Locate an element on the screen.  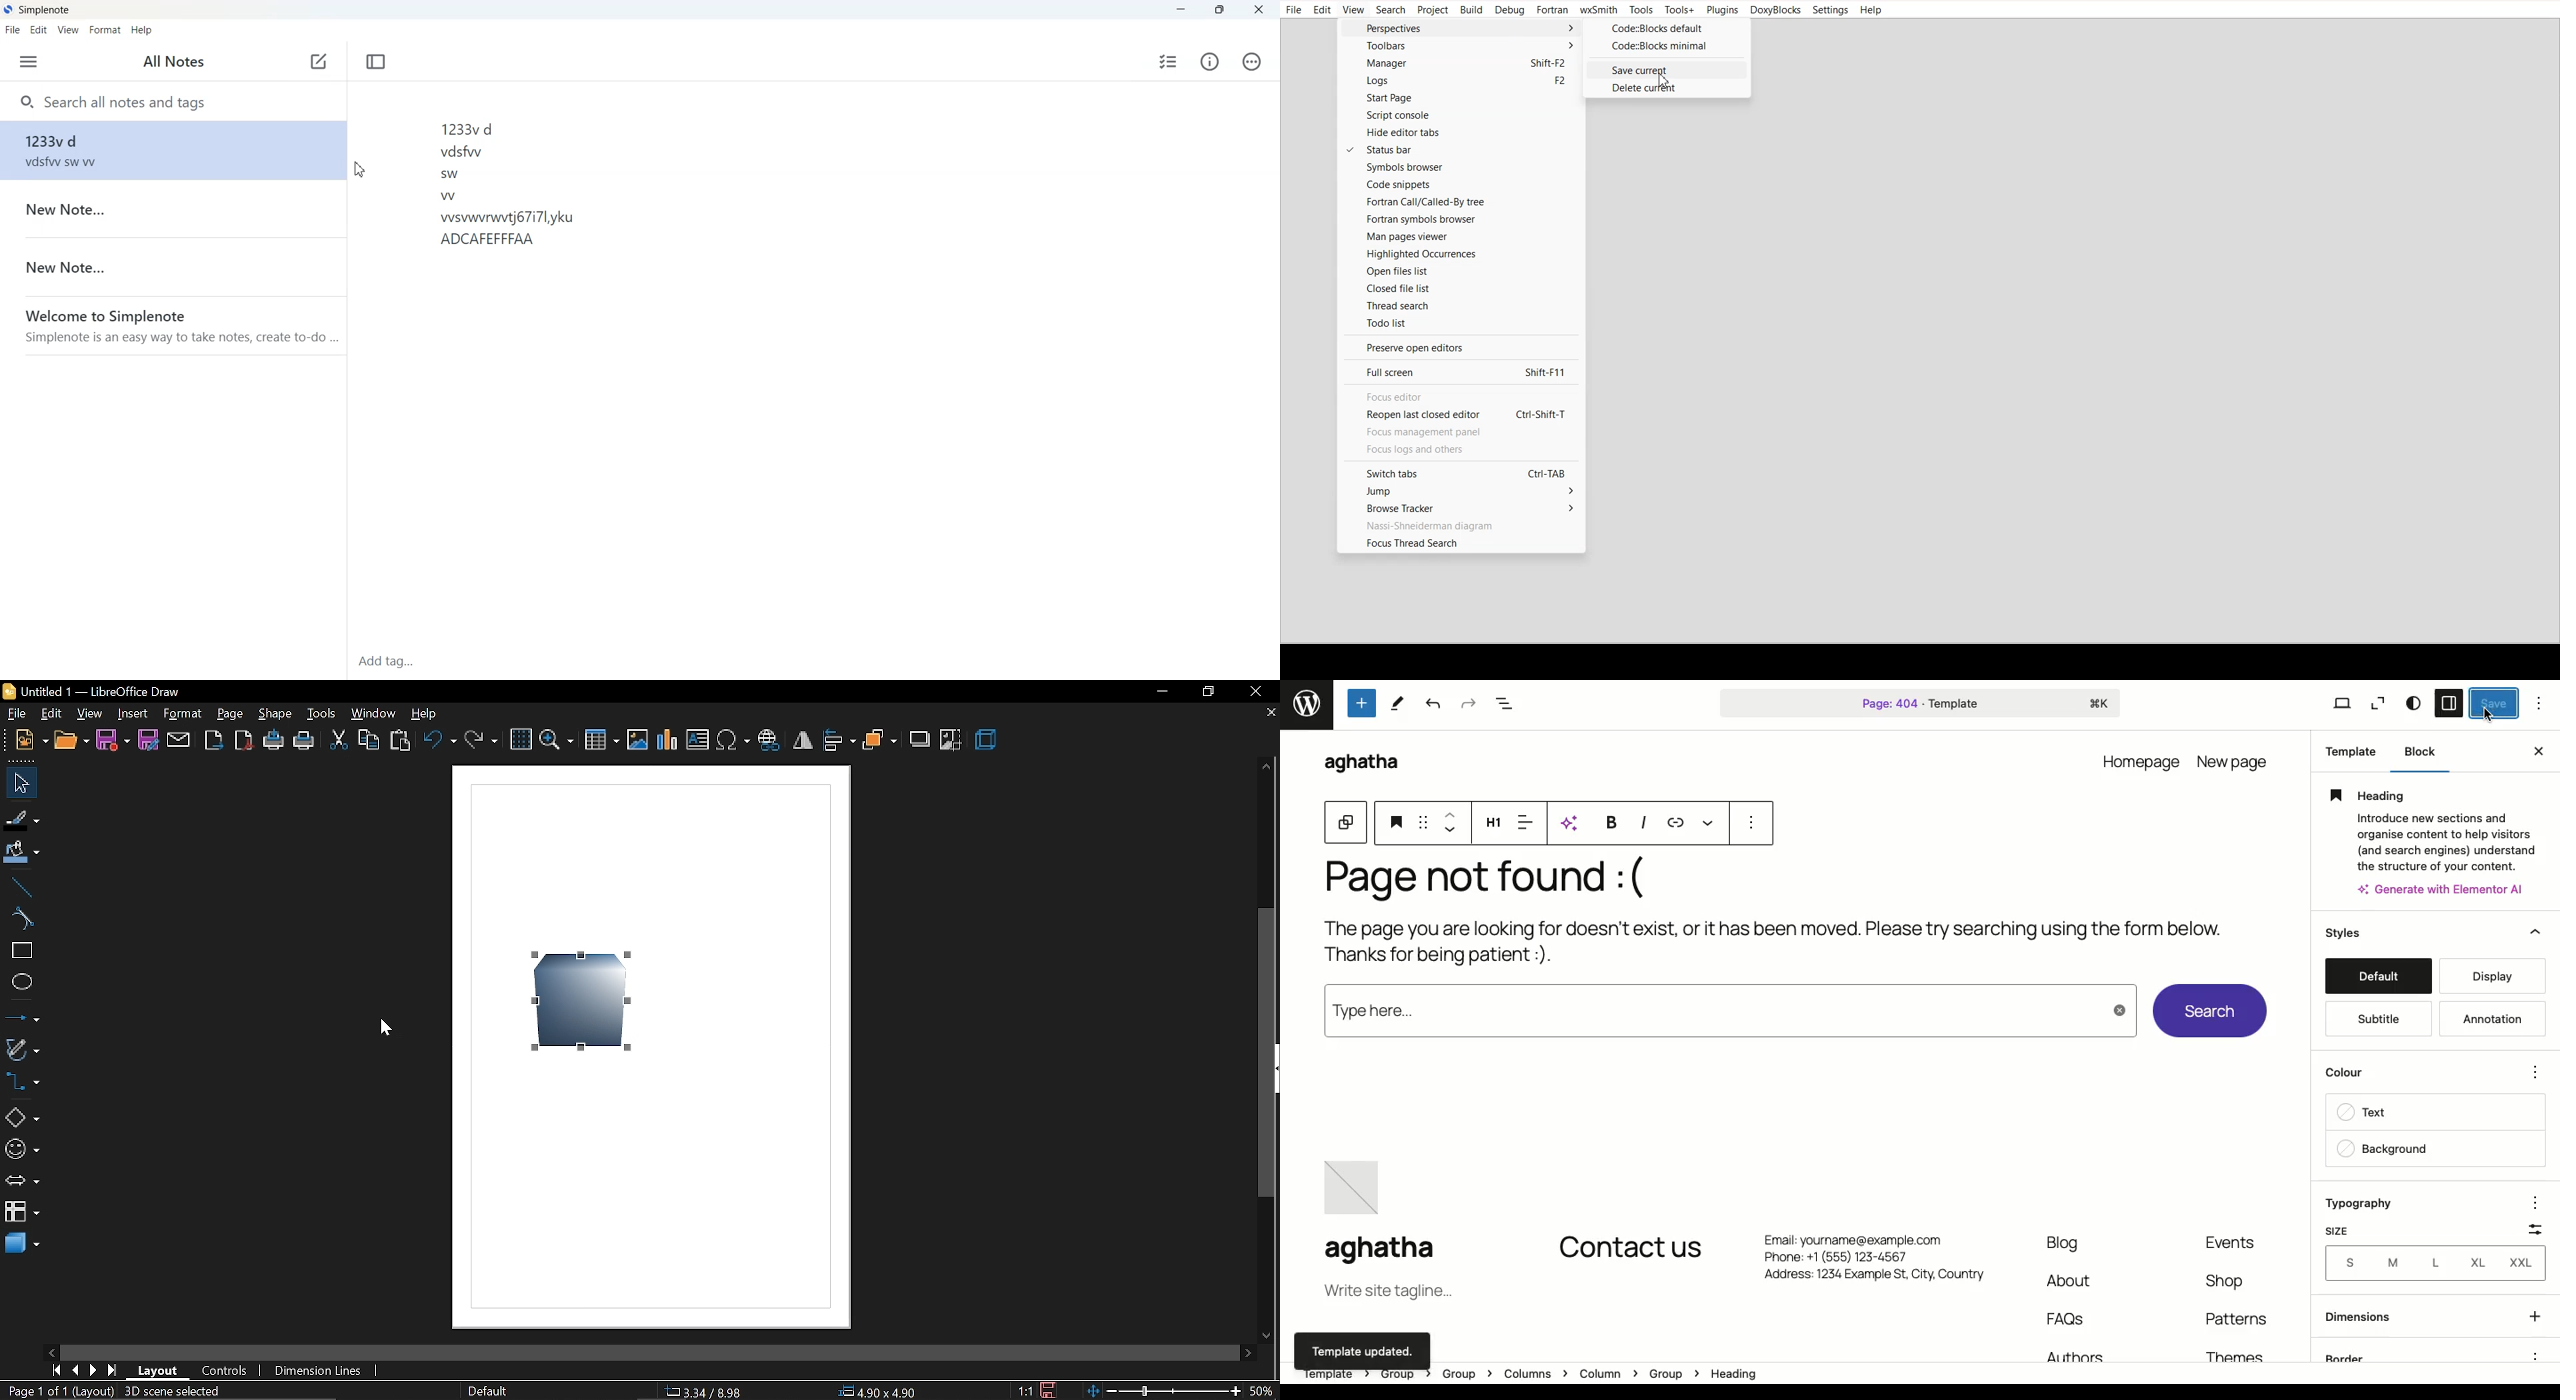
insert chart is located at coordinates (668, 740).